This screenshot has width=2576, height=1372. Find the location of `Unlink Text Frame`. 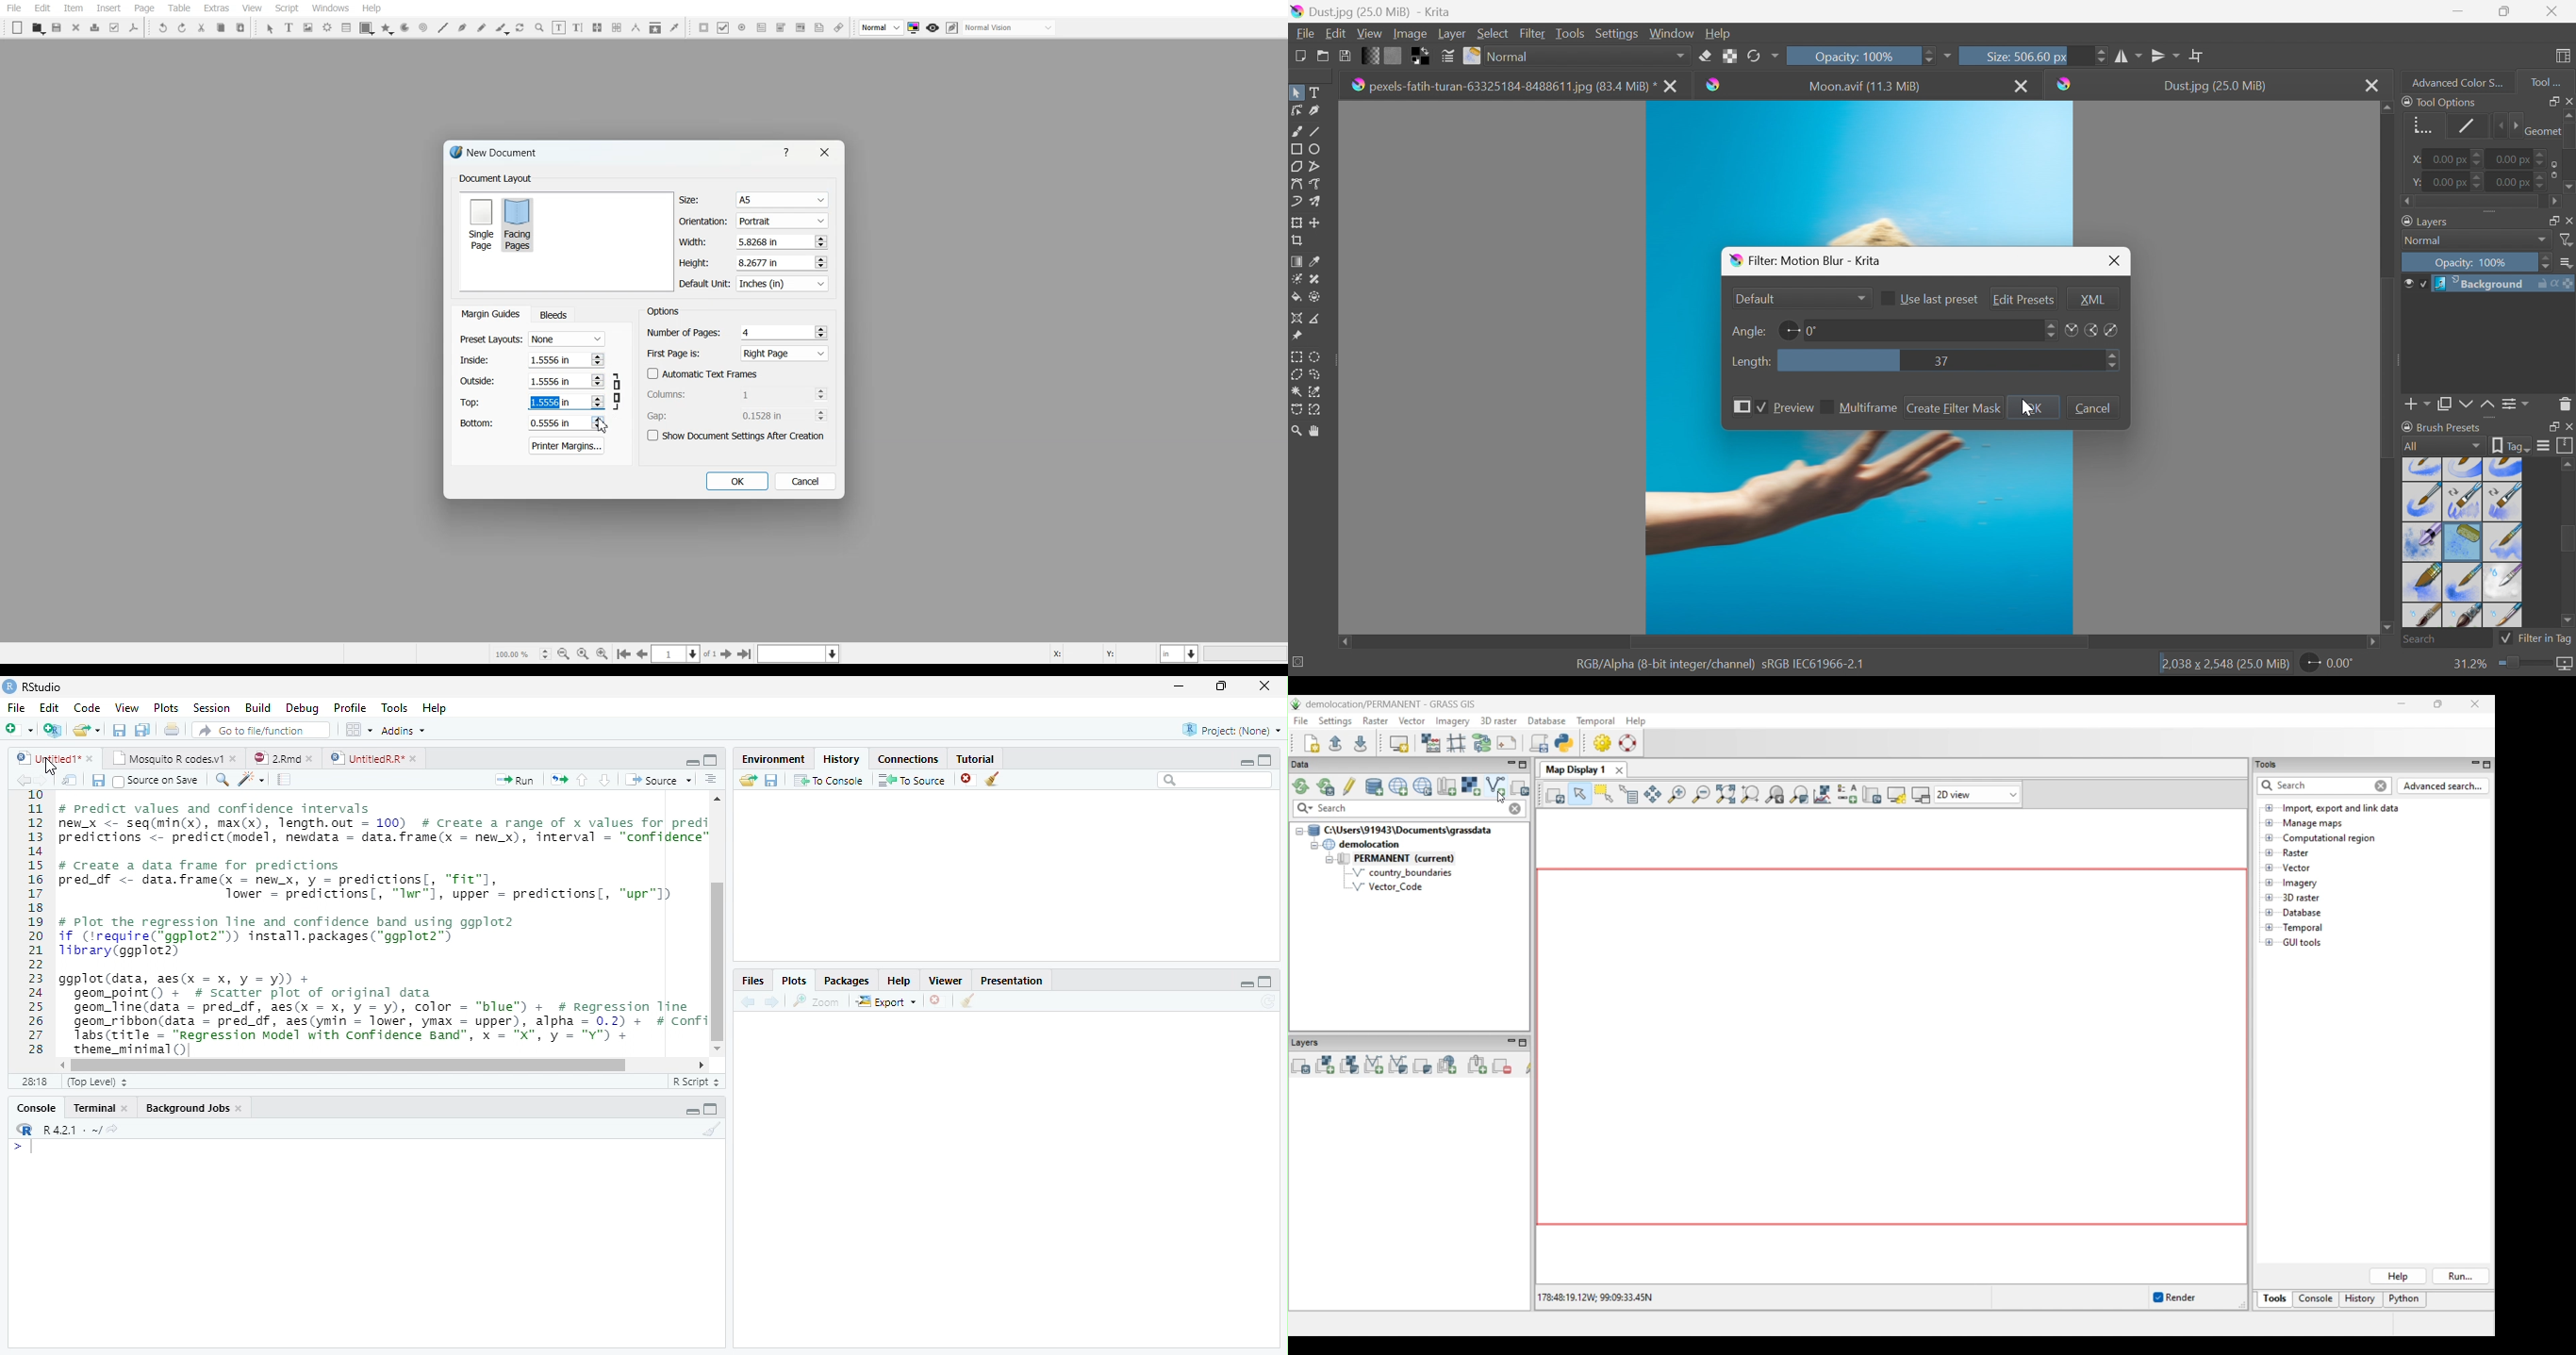

Unlink Text Frame is located at coordinates (617, 28).